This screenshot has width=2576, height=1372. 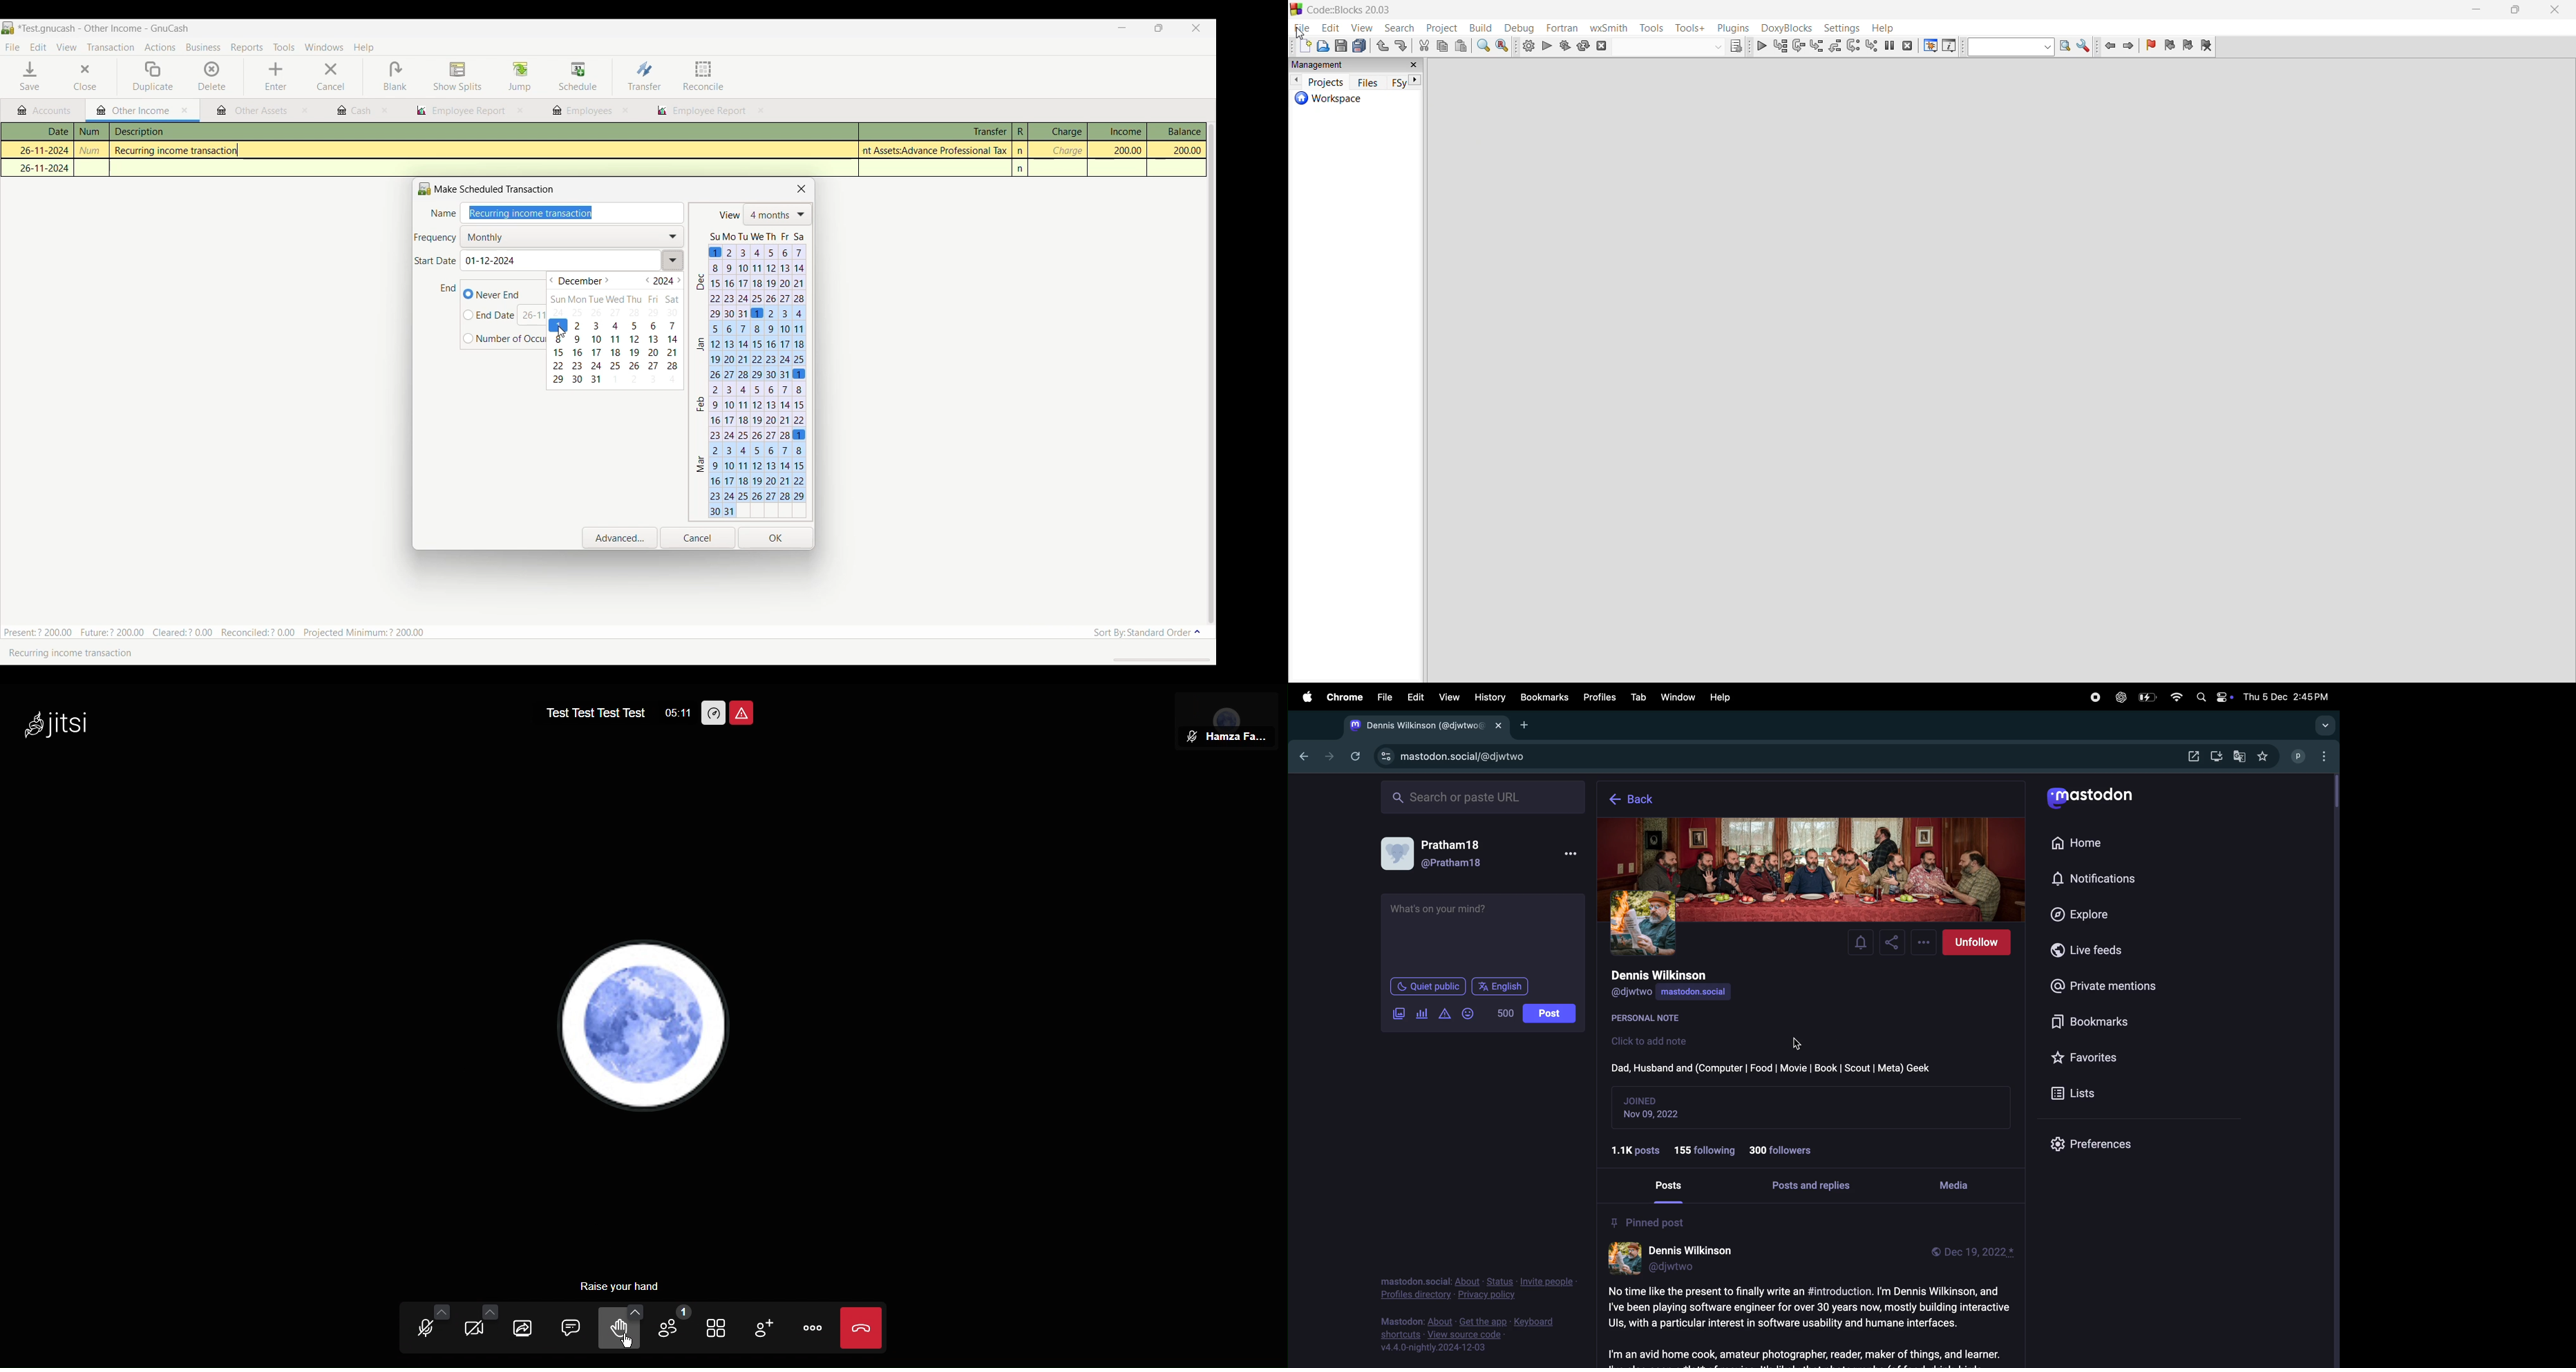 What do you see at coordinates (815, 1328) in the screenshot?
I see `More` at bounding box center [815, 1328].